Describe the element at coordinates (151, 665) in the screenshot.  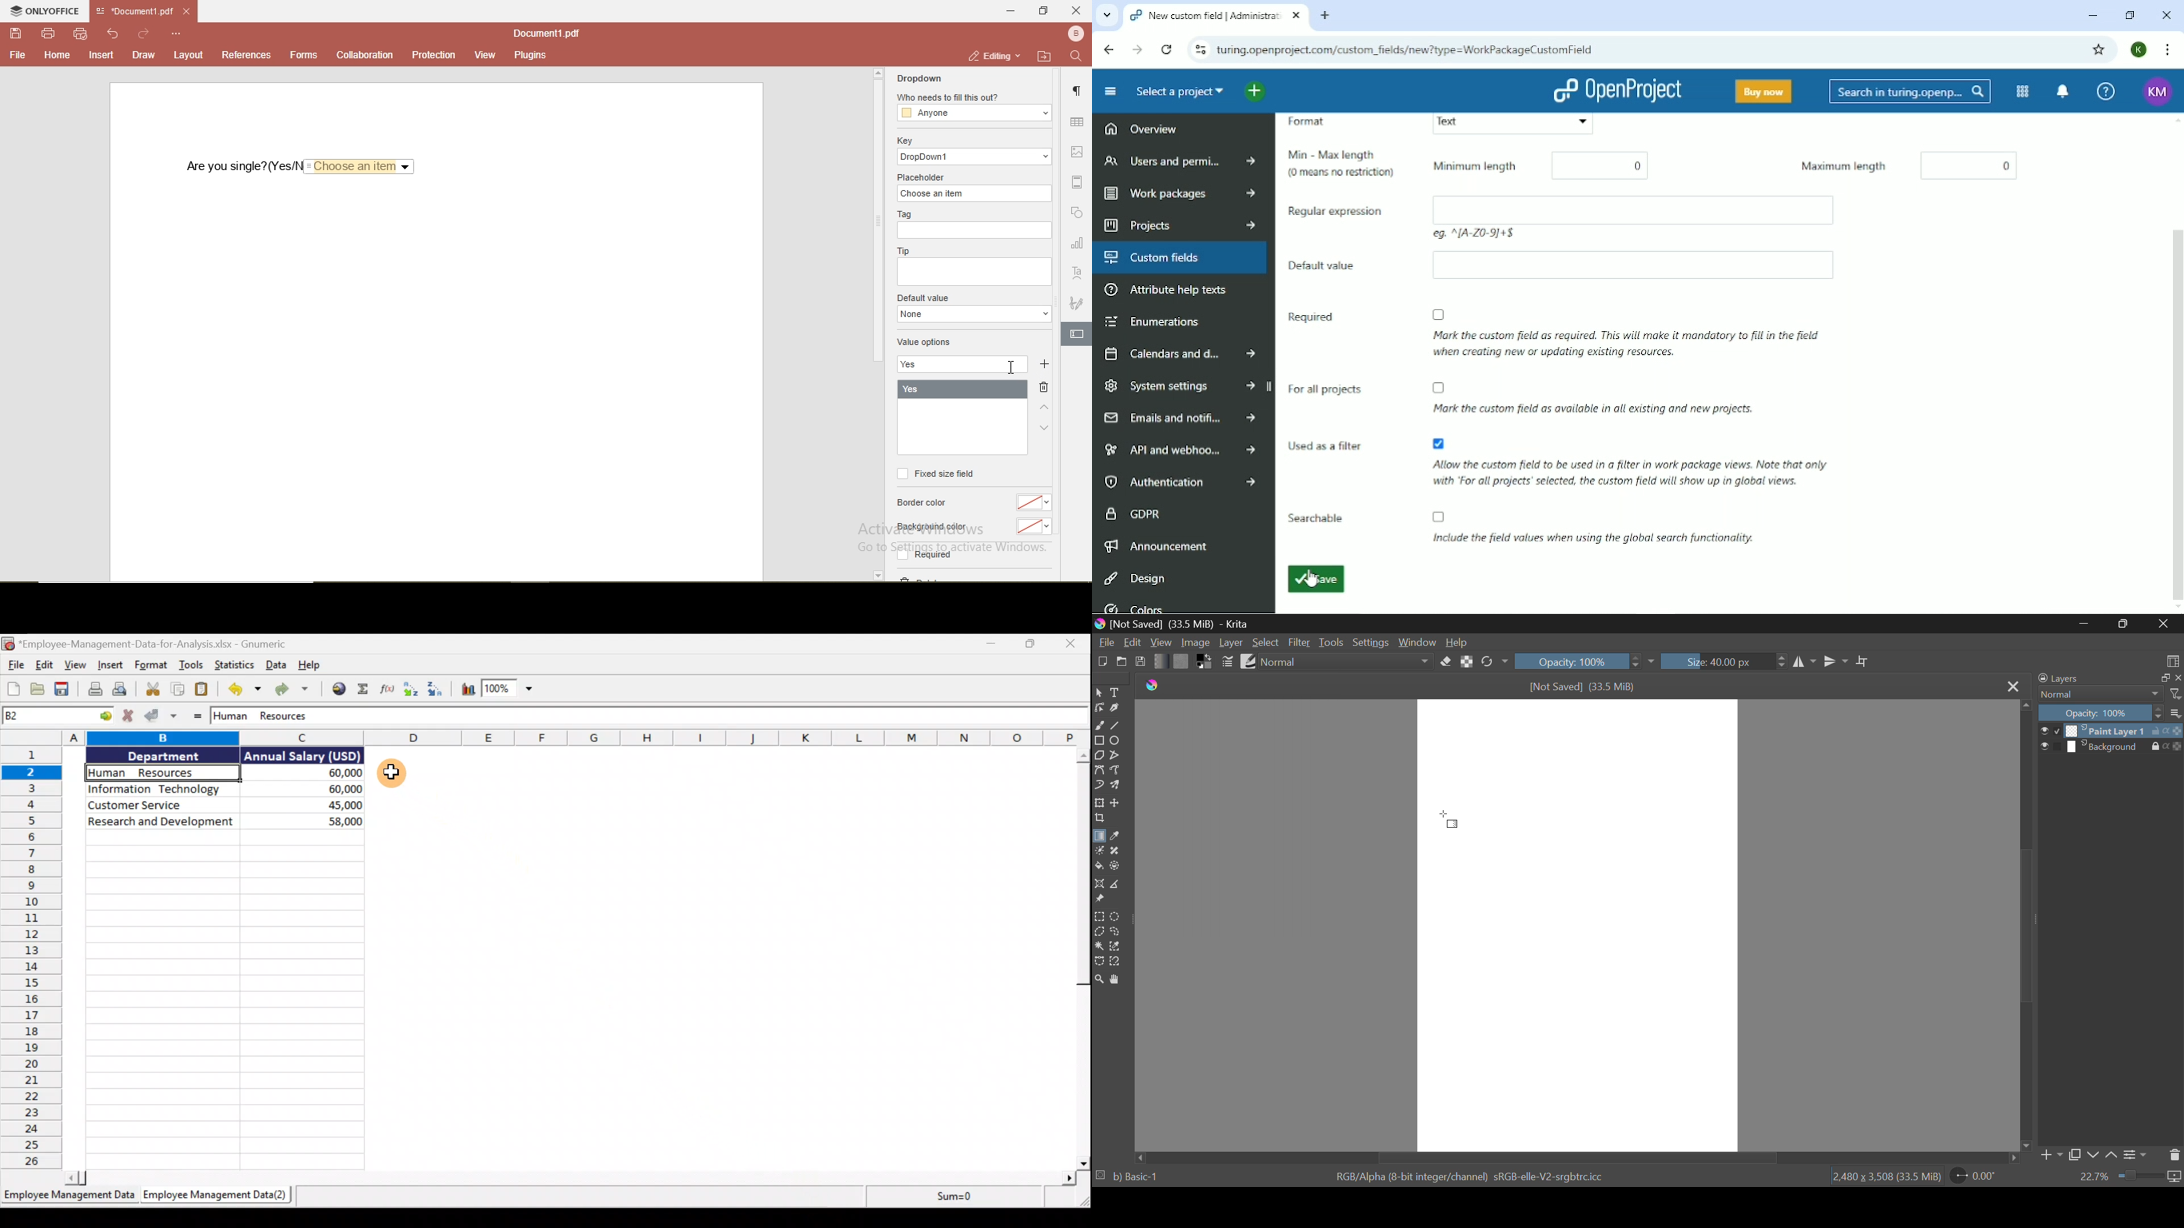
I see `Format` at that location.